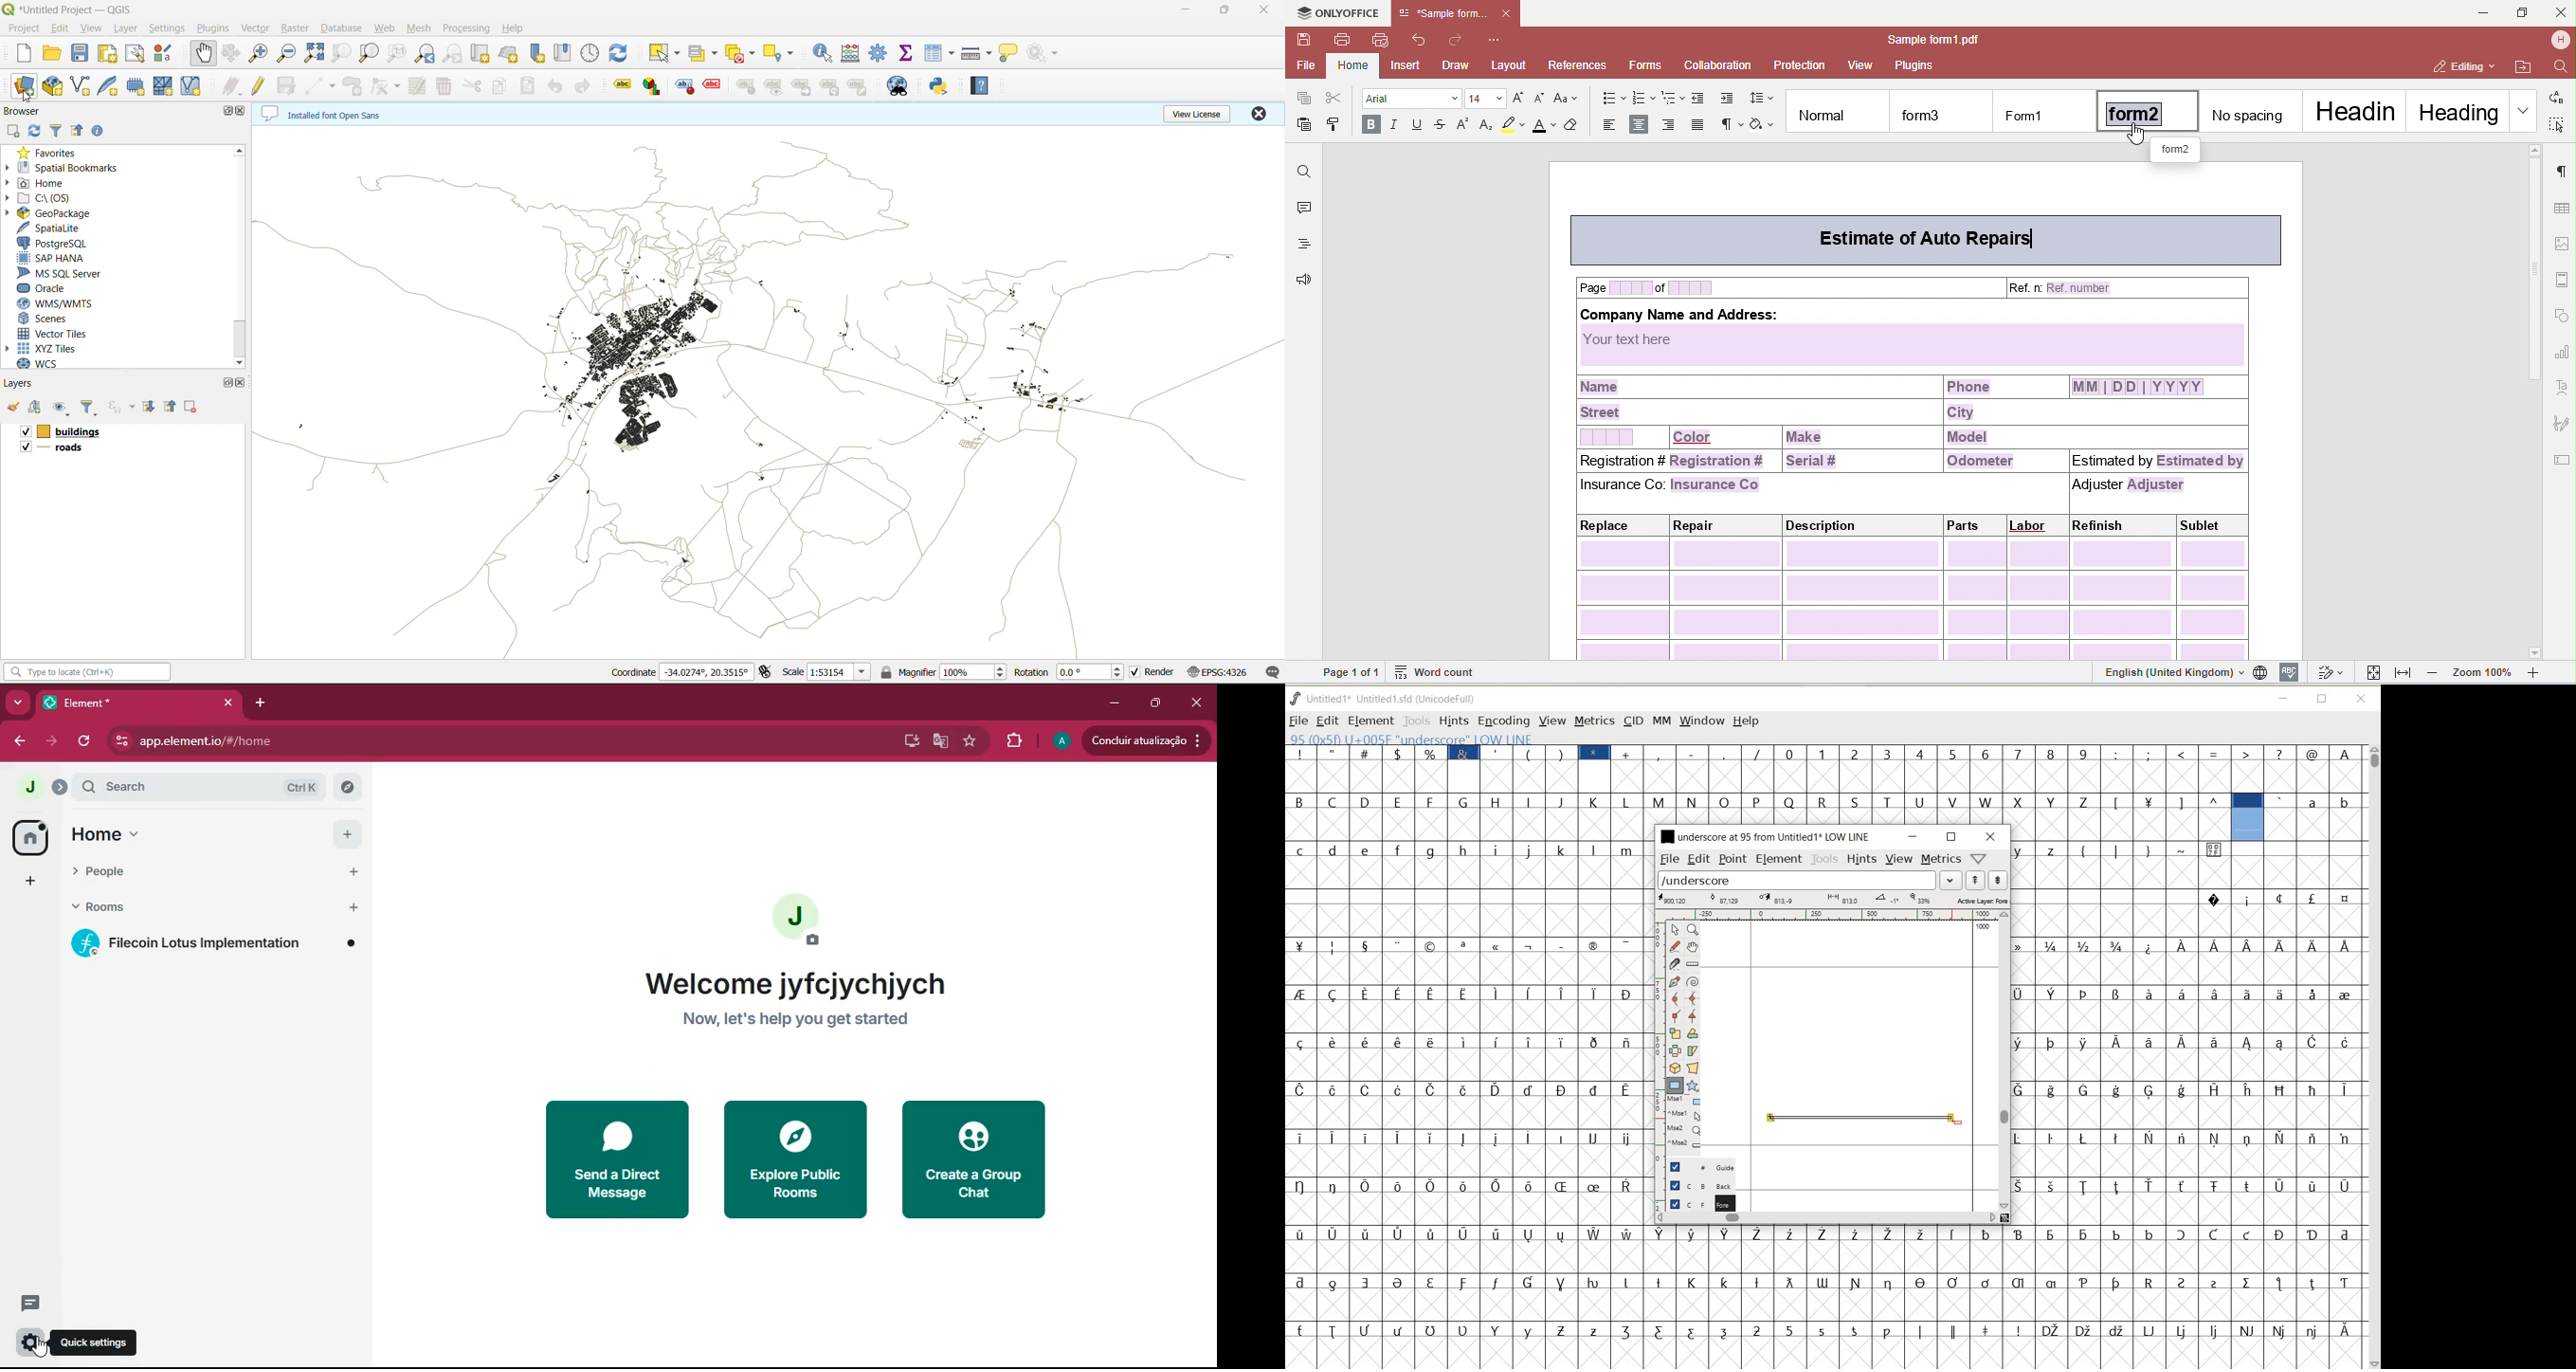 Image resolution: width=2576 pixels, height=1372 pixels. I want to click on GLYPHY CHARACTERS, so click(1466, 1048).